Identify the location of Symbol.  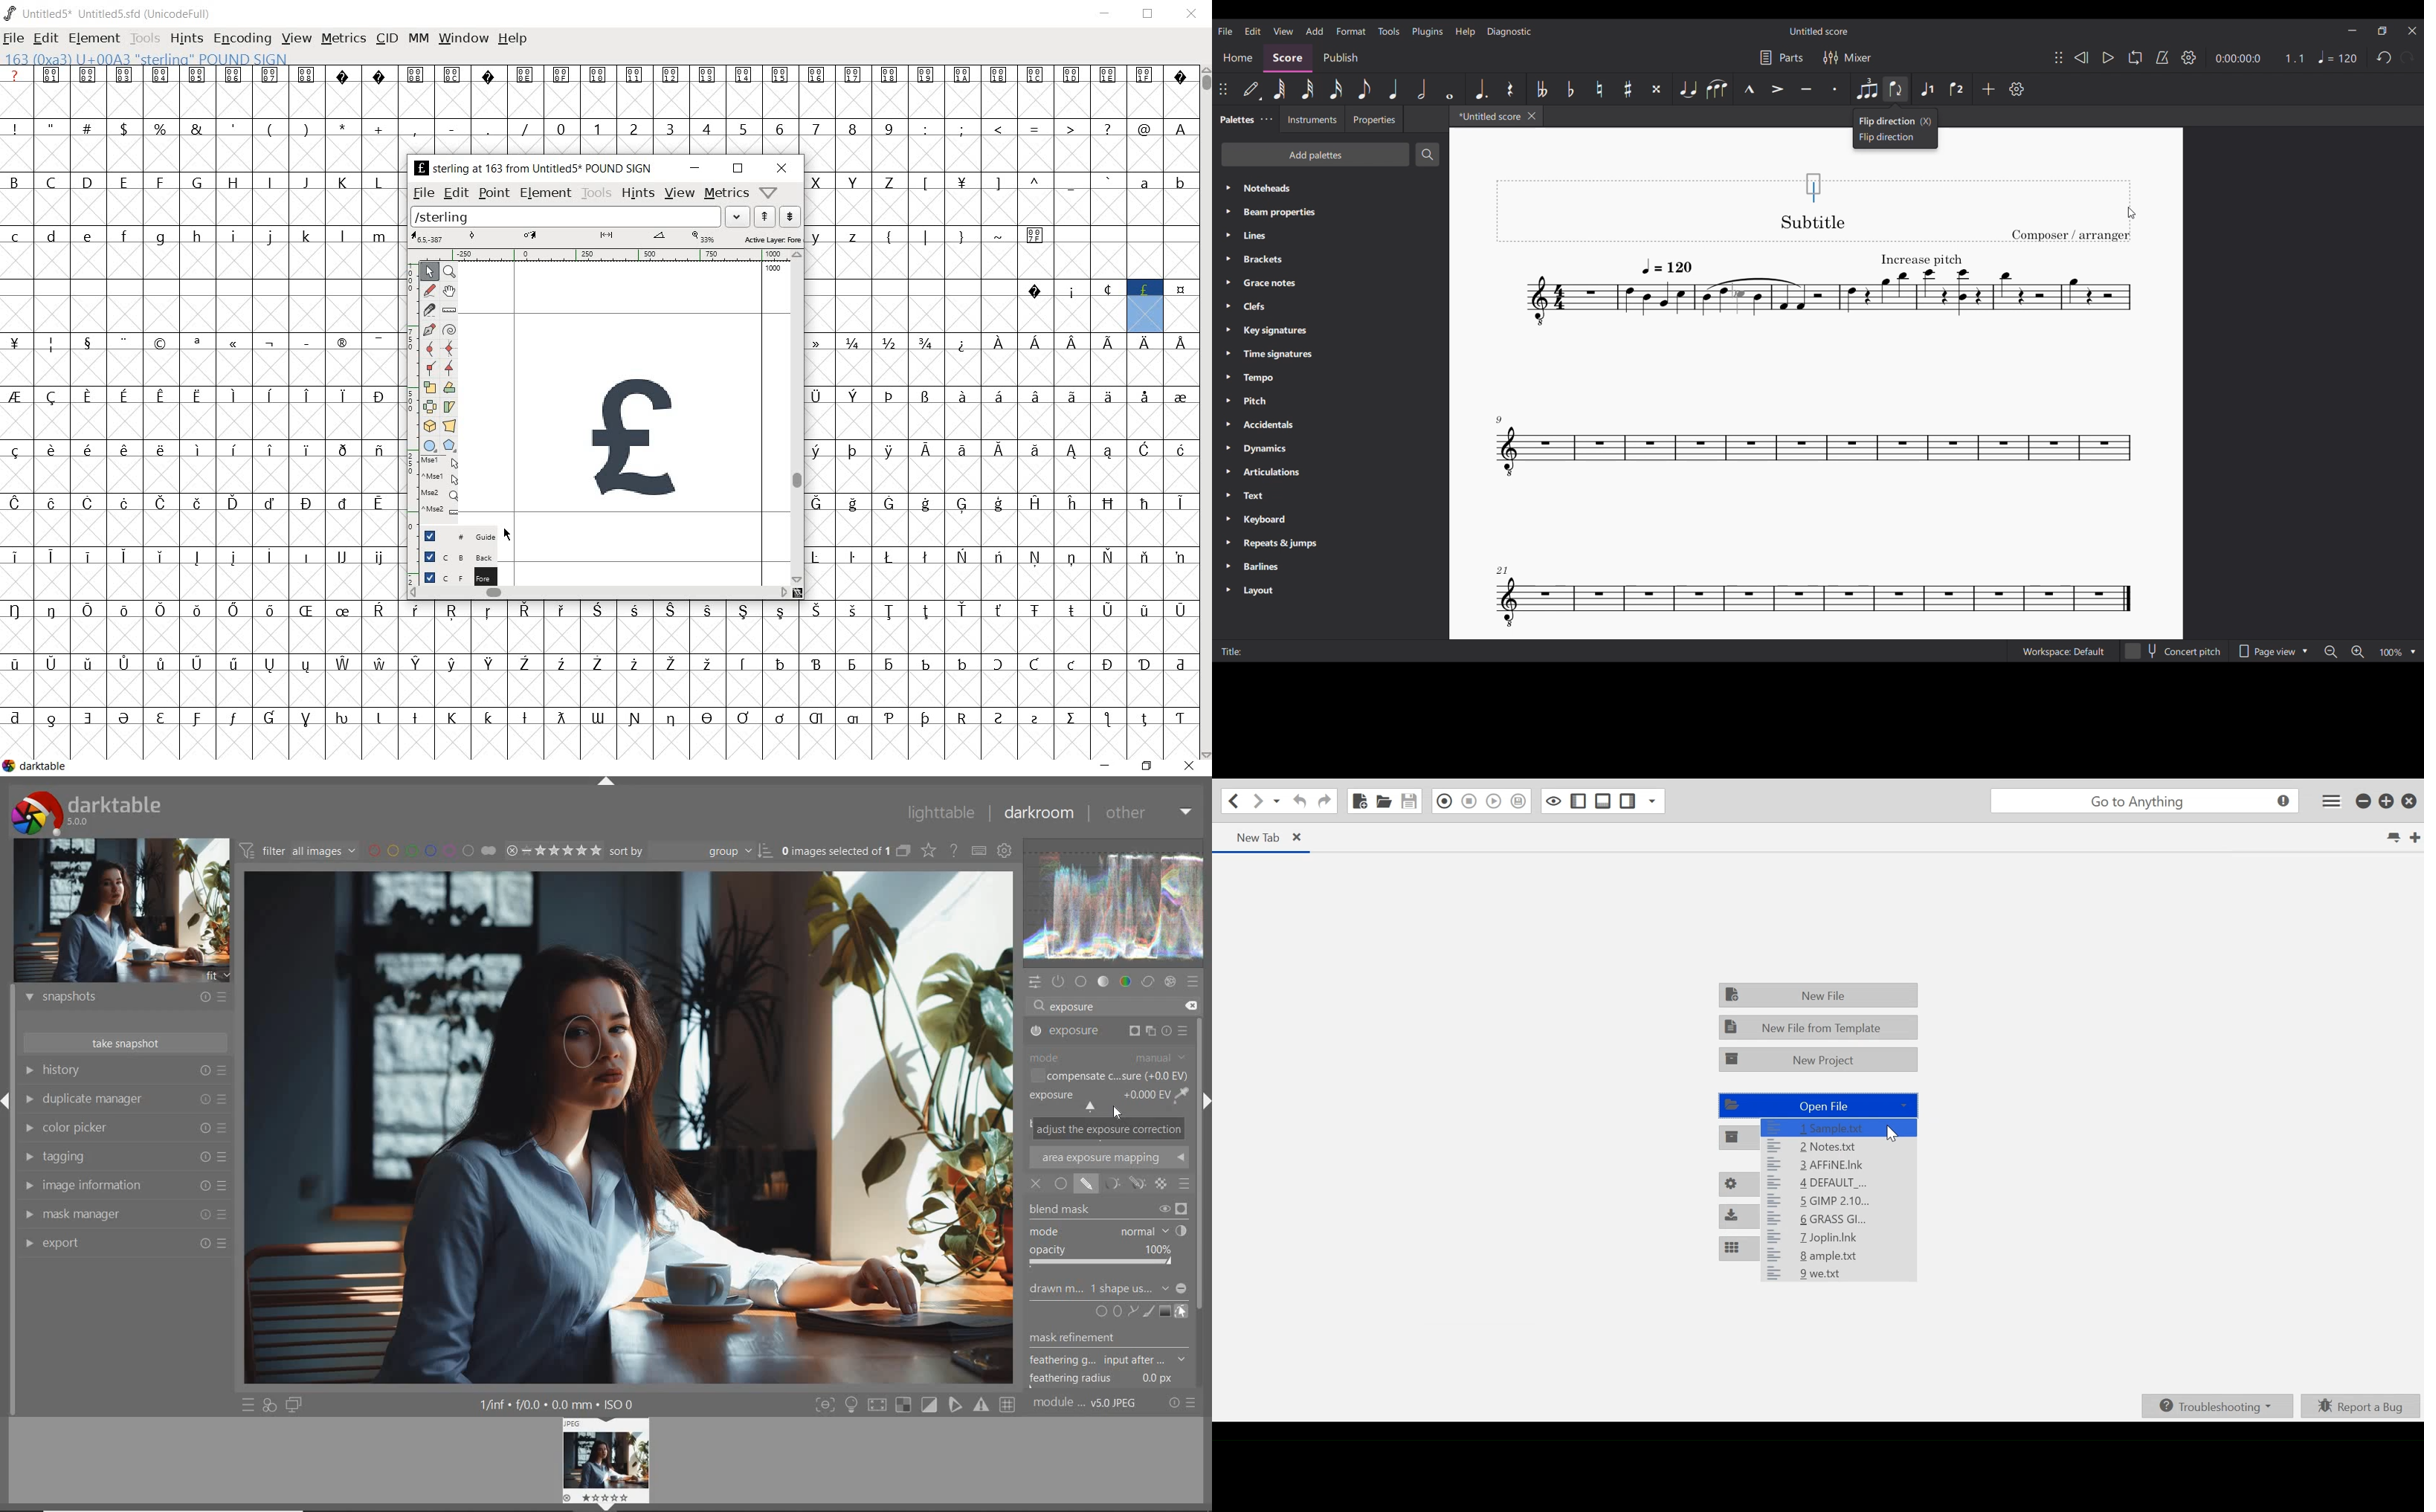
(85, 555).